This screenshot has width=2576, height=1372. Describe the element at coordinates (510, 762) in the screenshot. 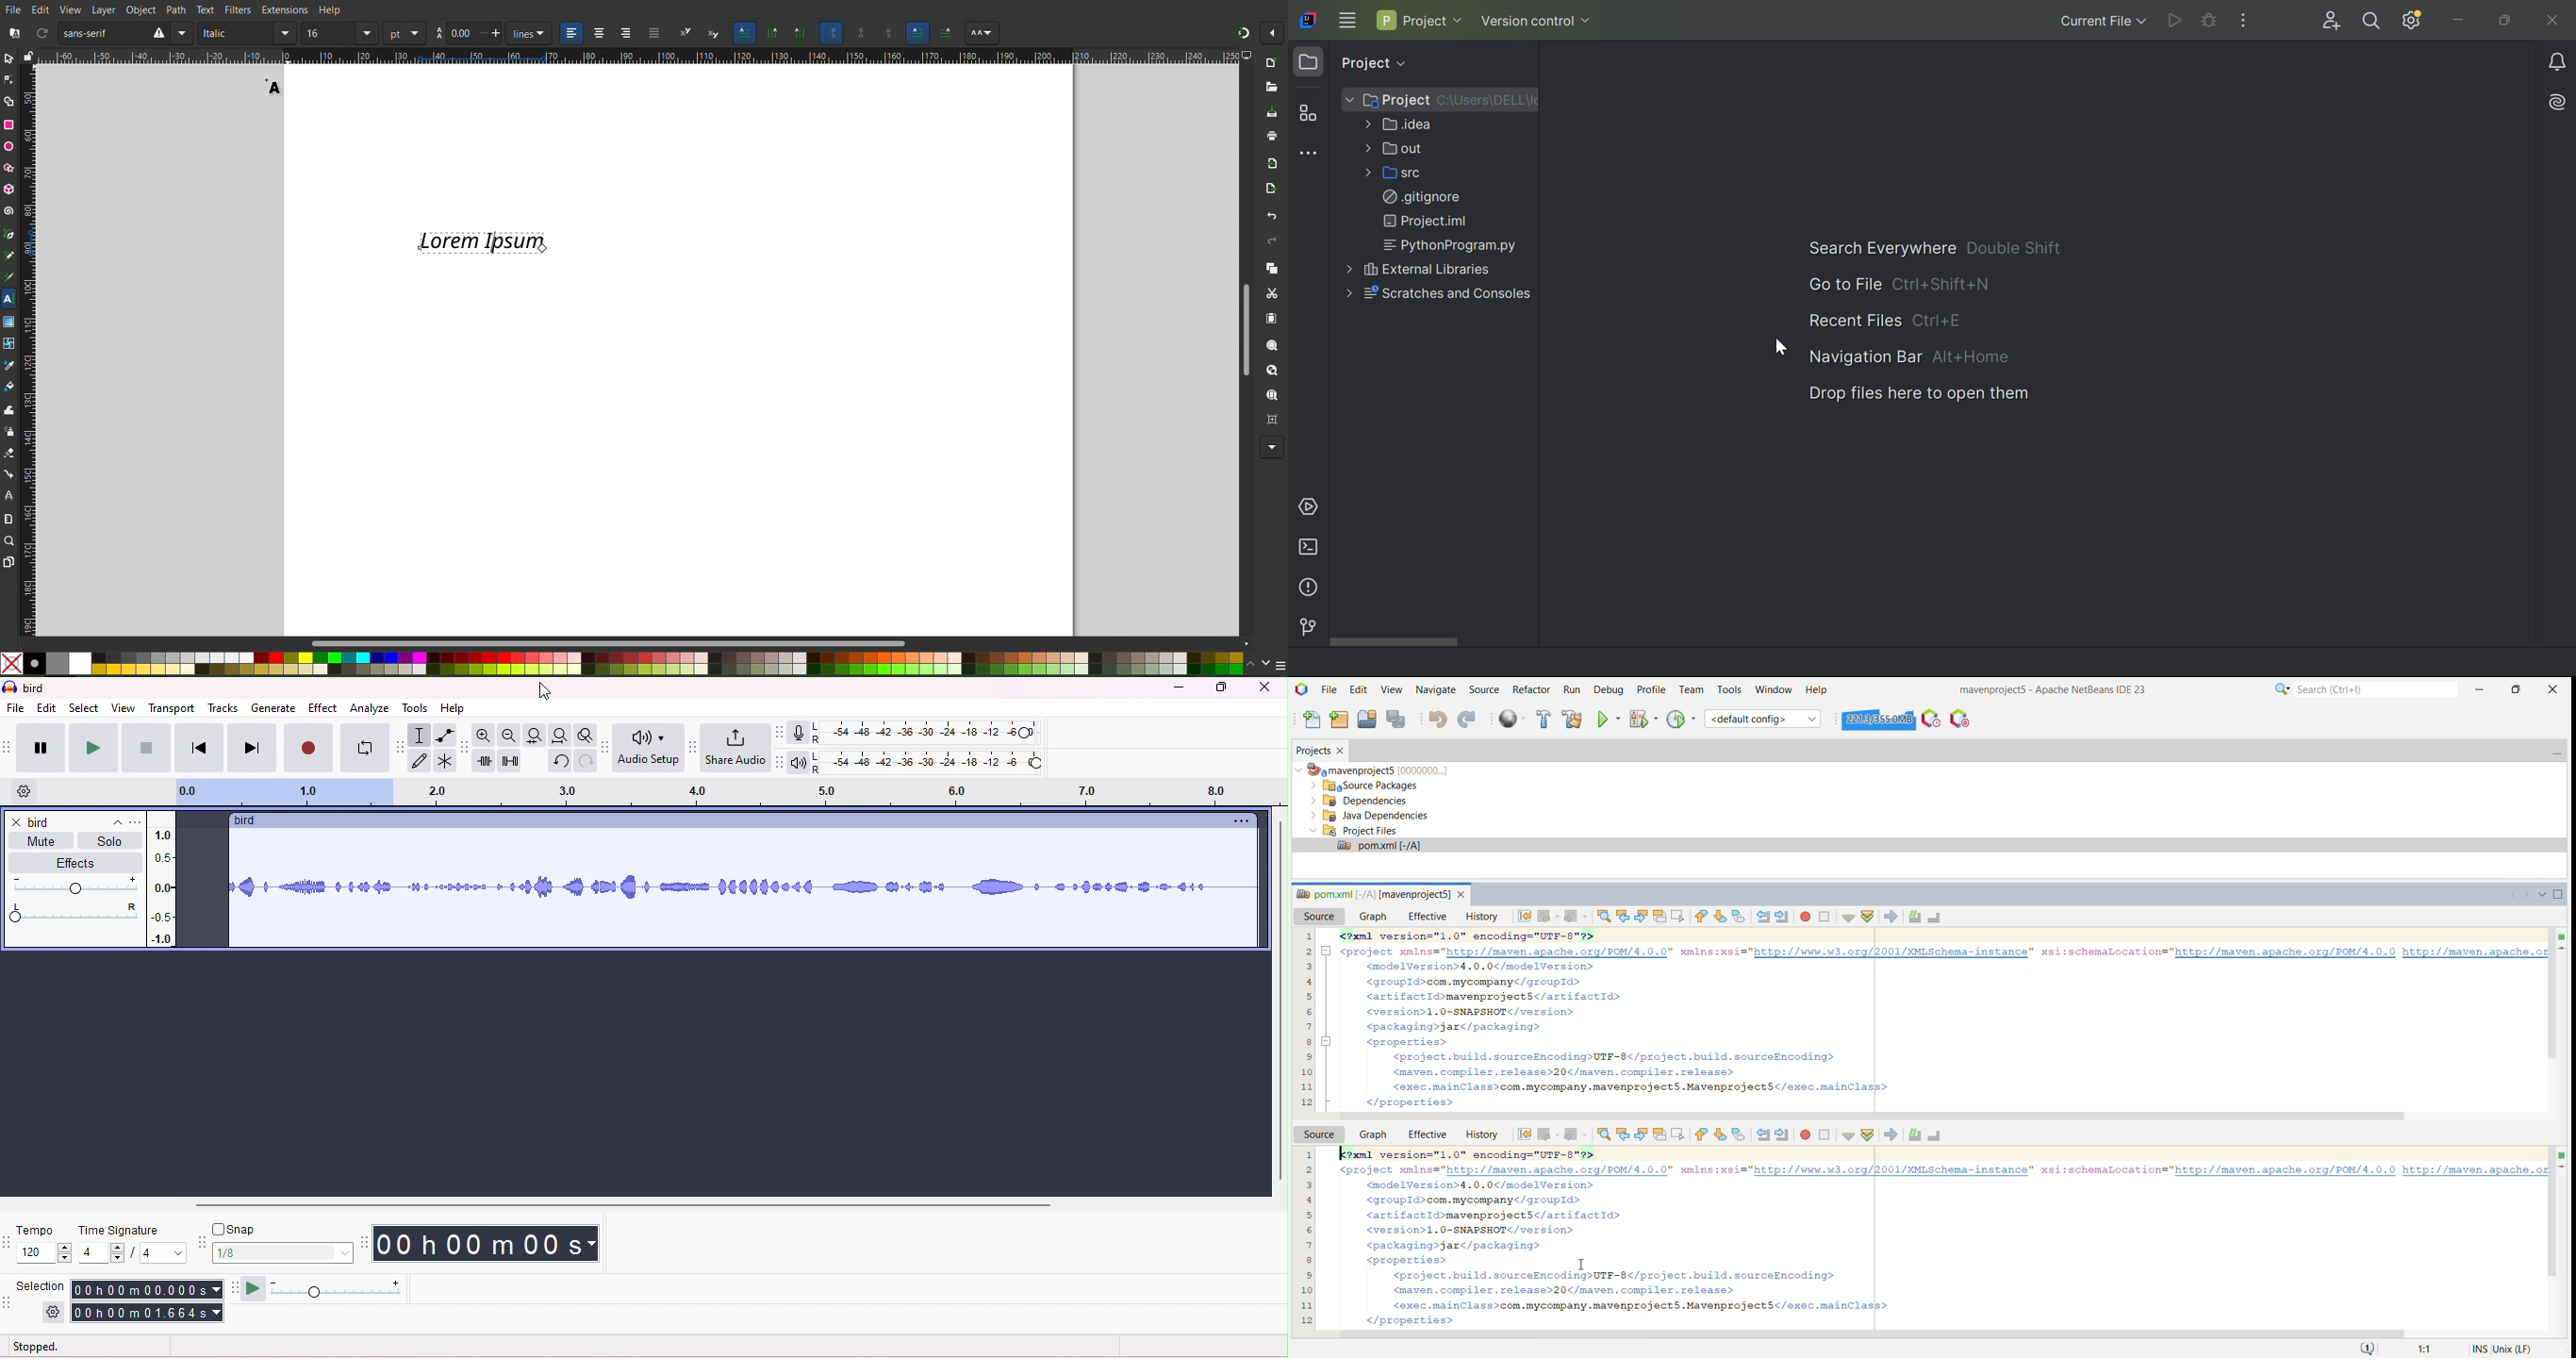

I see `silence the selection` at that location.